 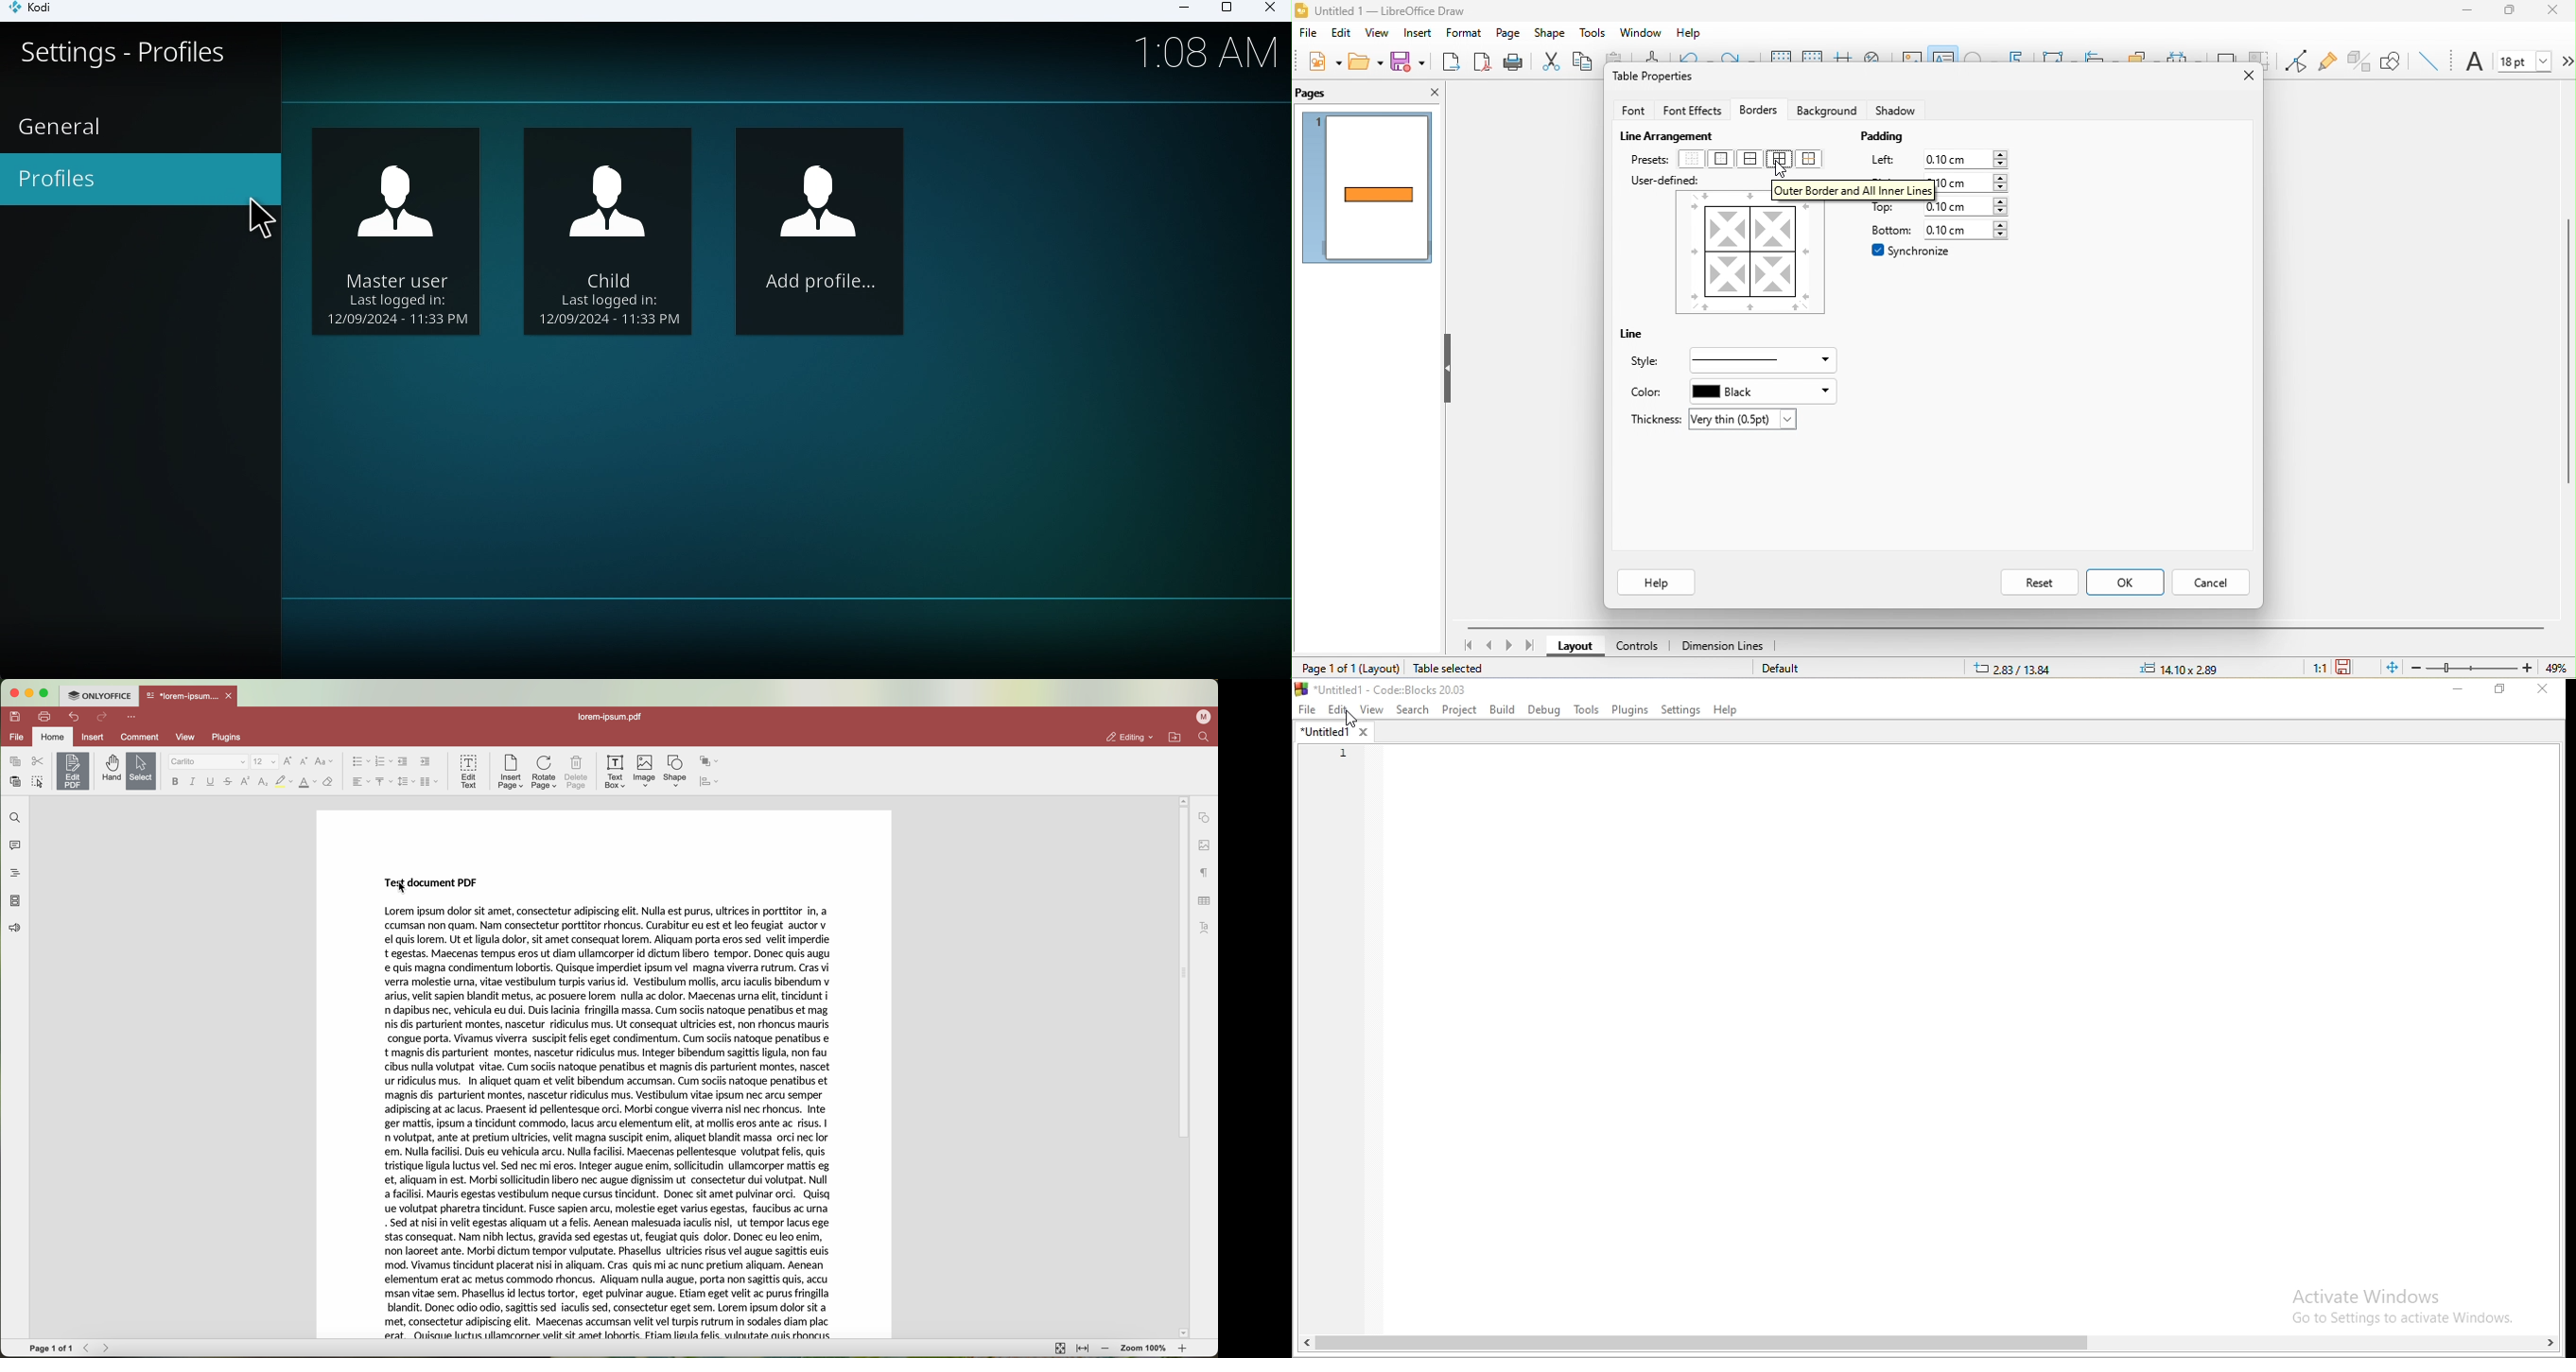 What do you see at coordinates (109, 1348) in the screenshot?
I see `Forward` at bounding box center [109, 1348].